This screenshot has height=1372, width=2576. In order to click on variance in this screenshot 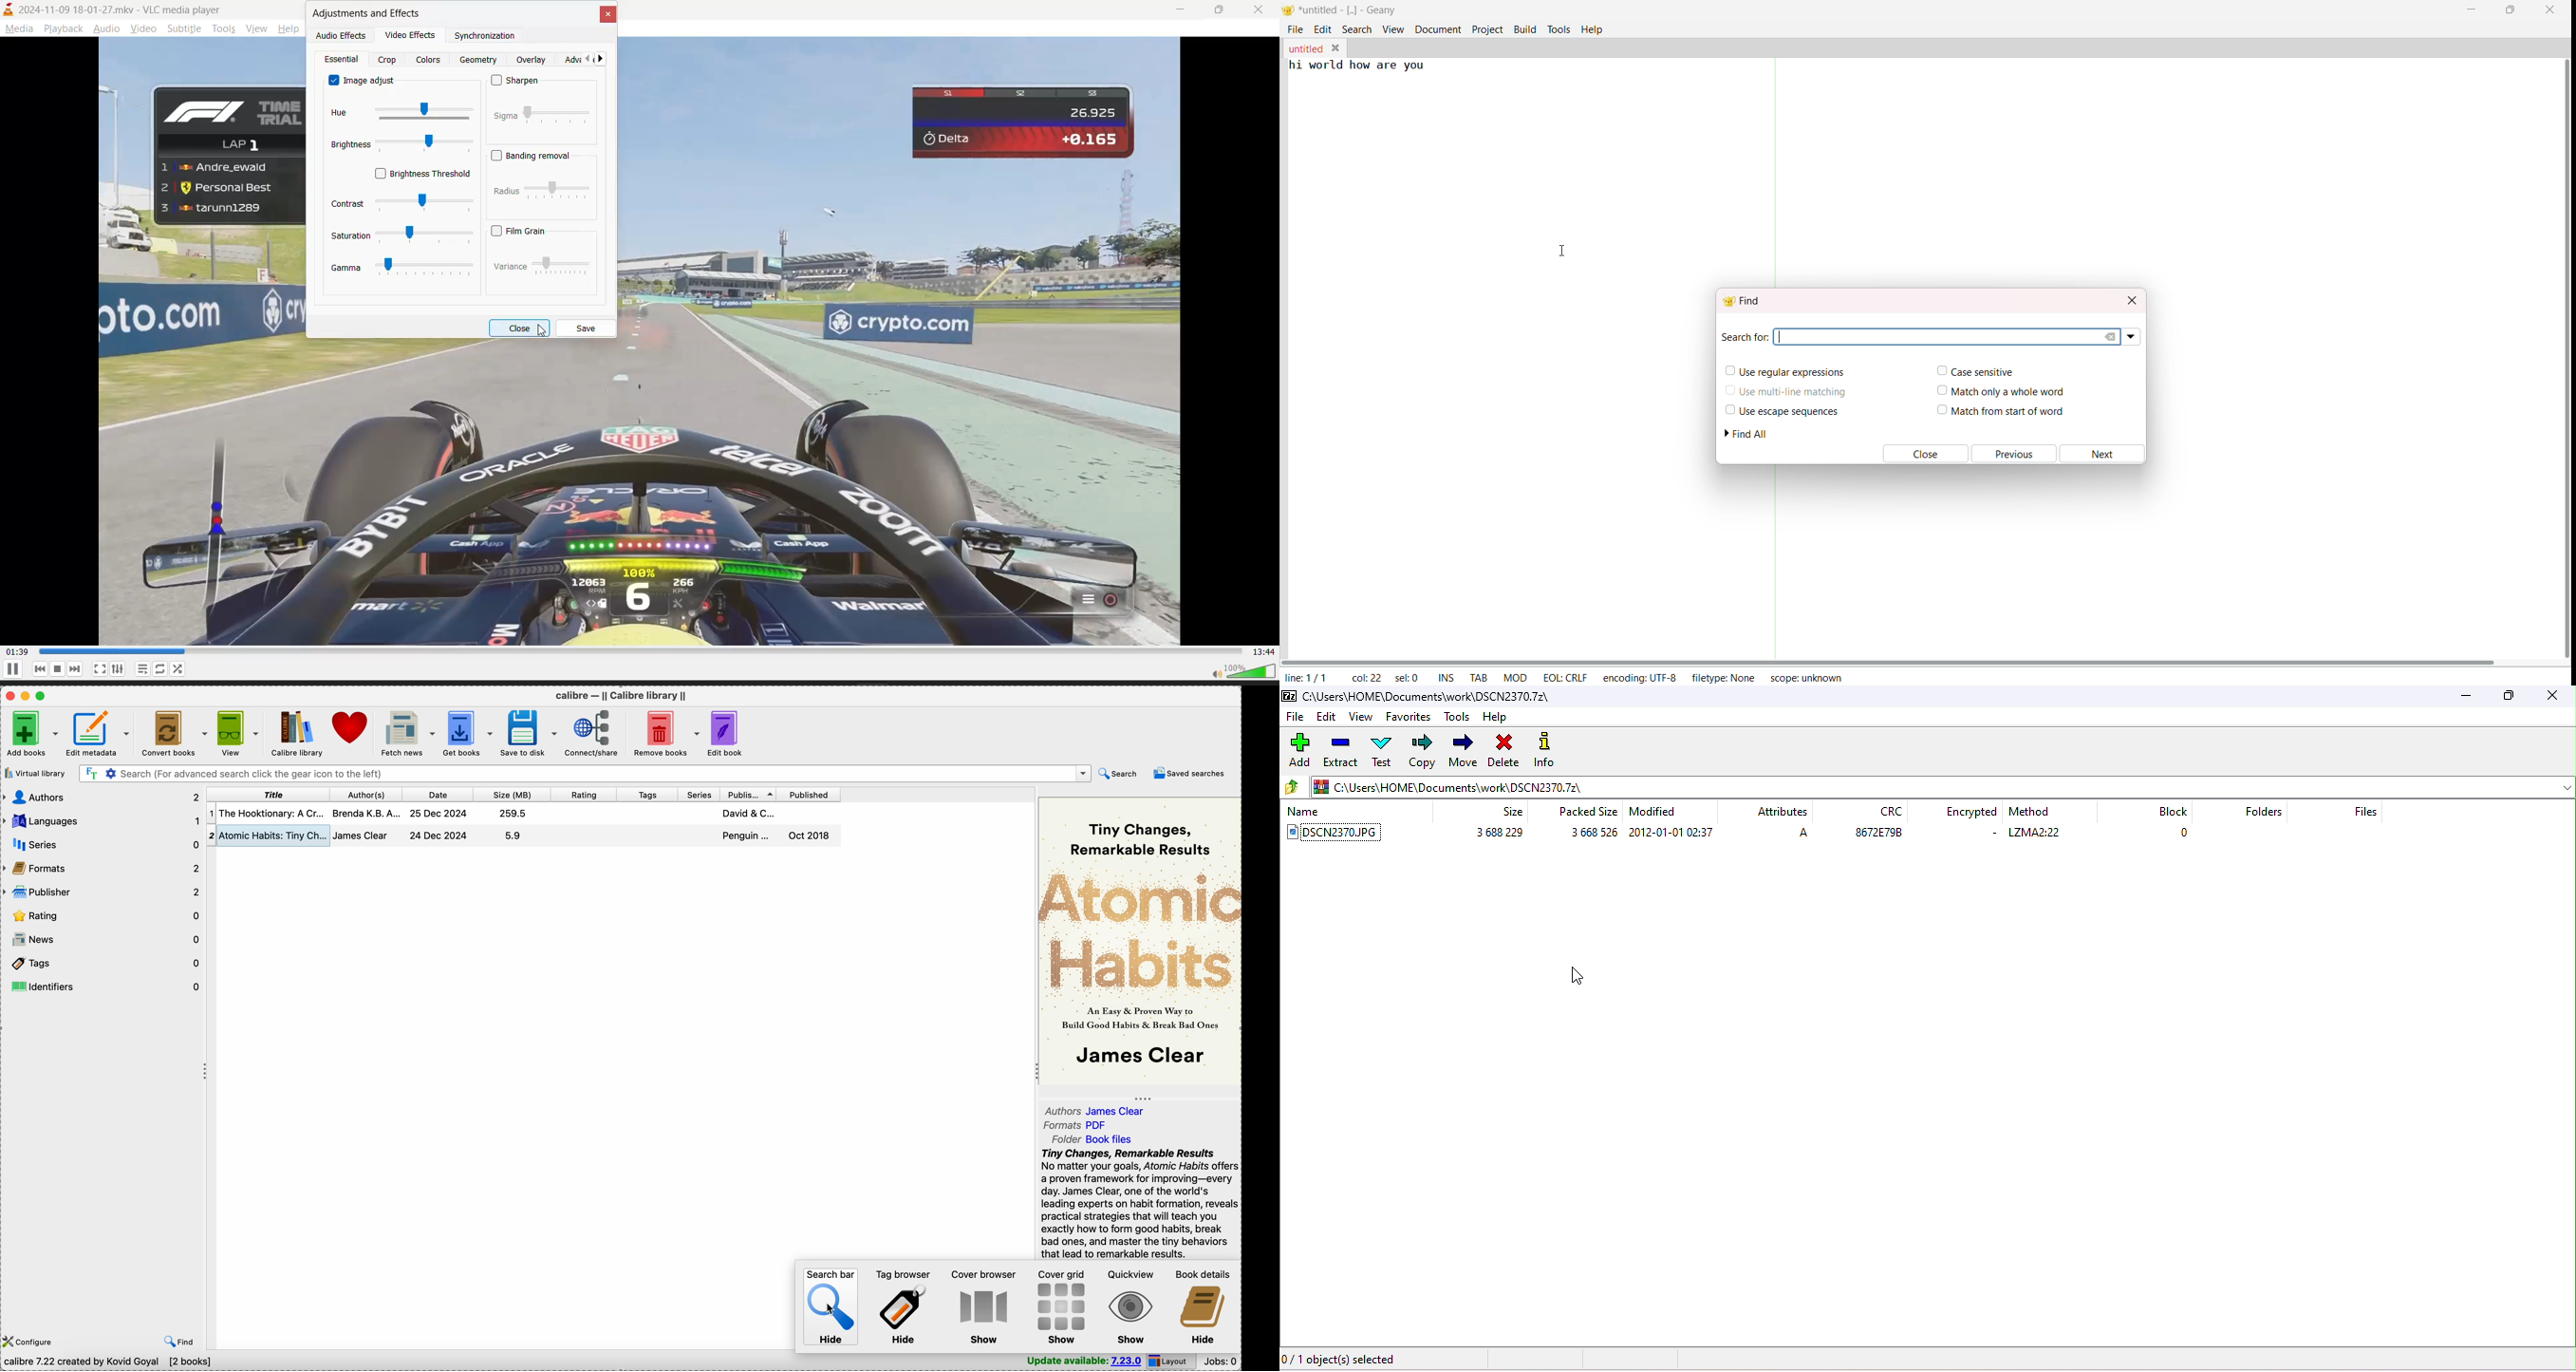, I will do `click(541, 267)`.